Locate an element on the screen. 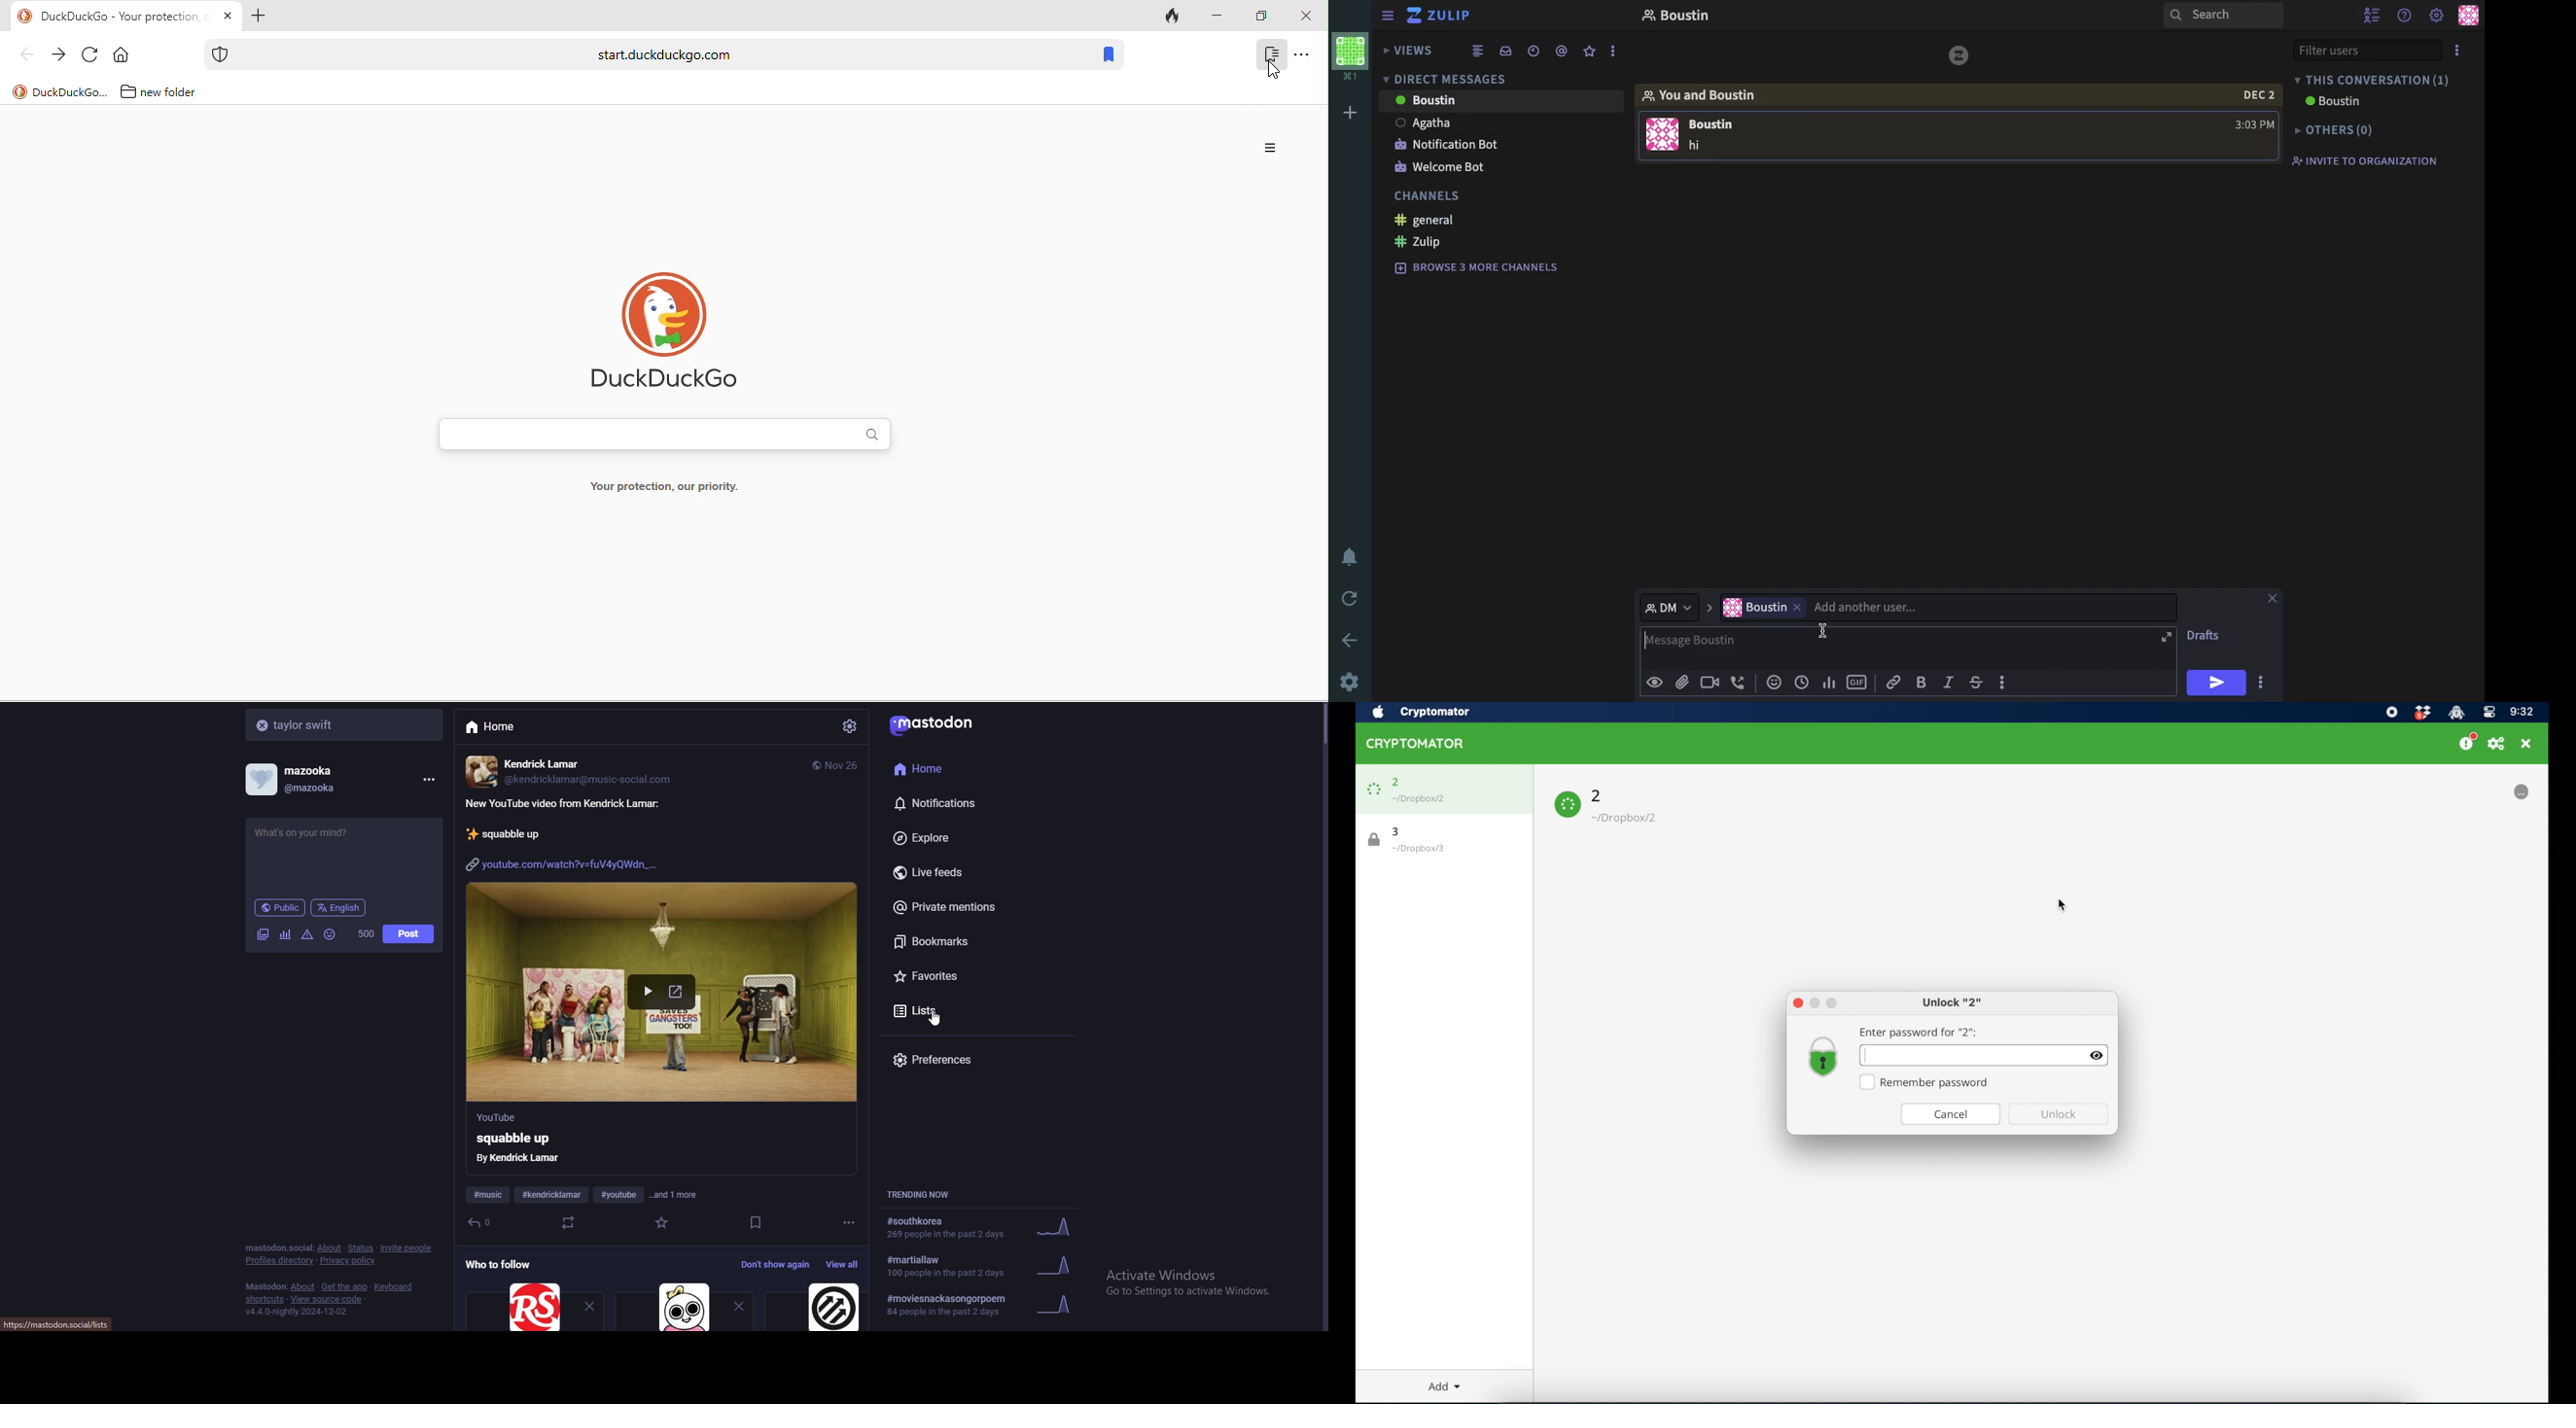  add user is located at coordinates (1984, 609).